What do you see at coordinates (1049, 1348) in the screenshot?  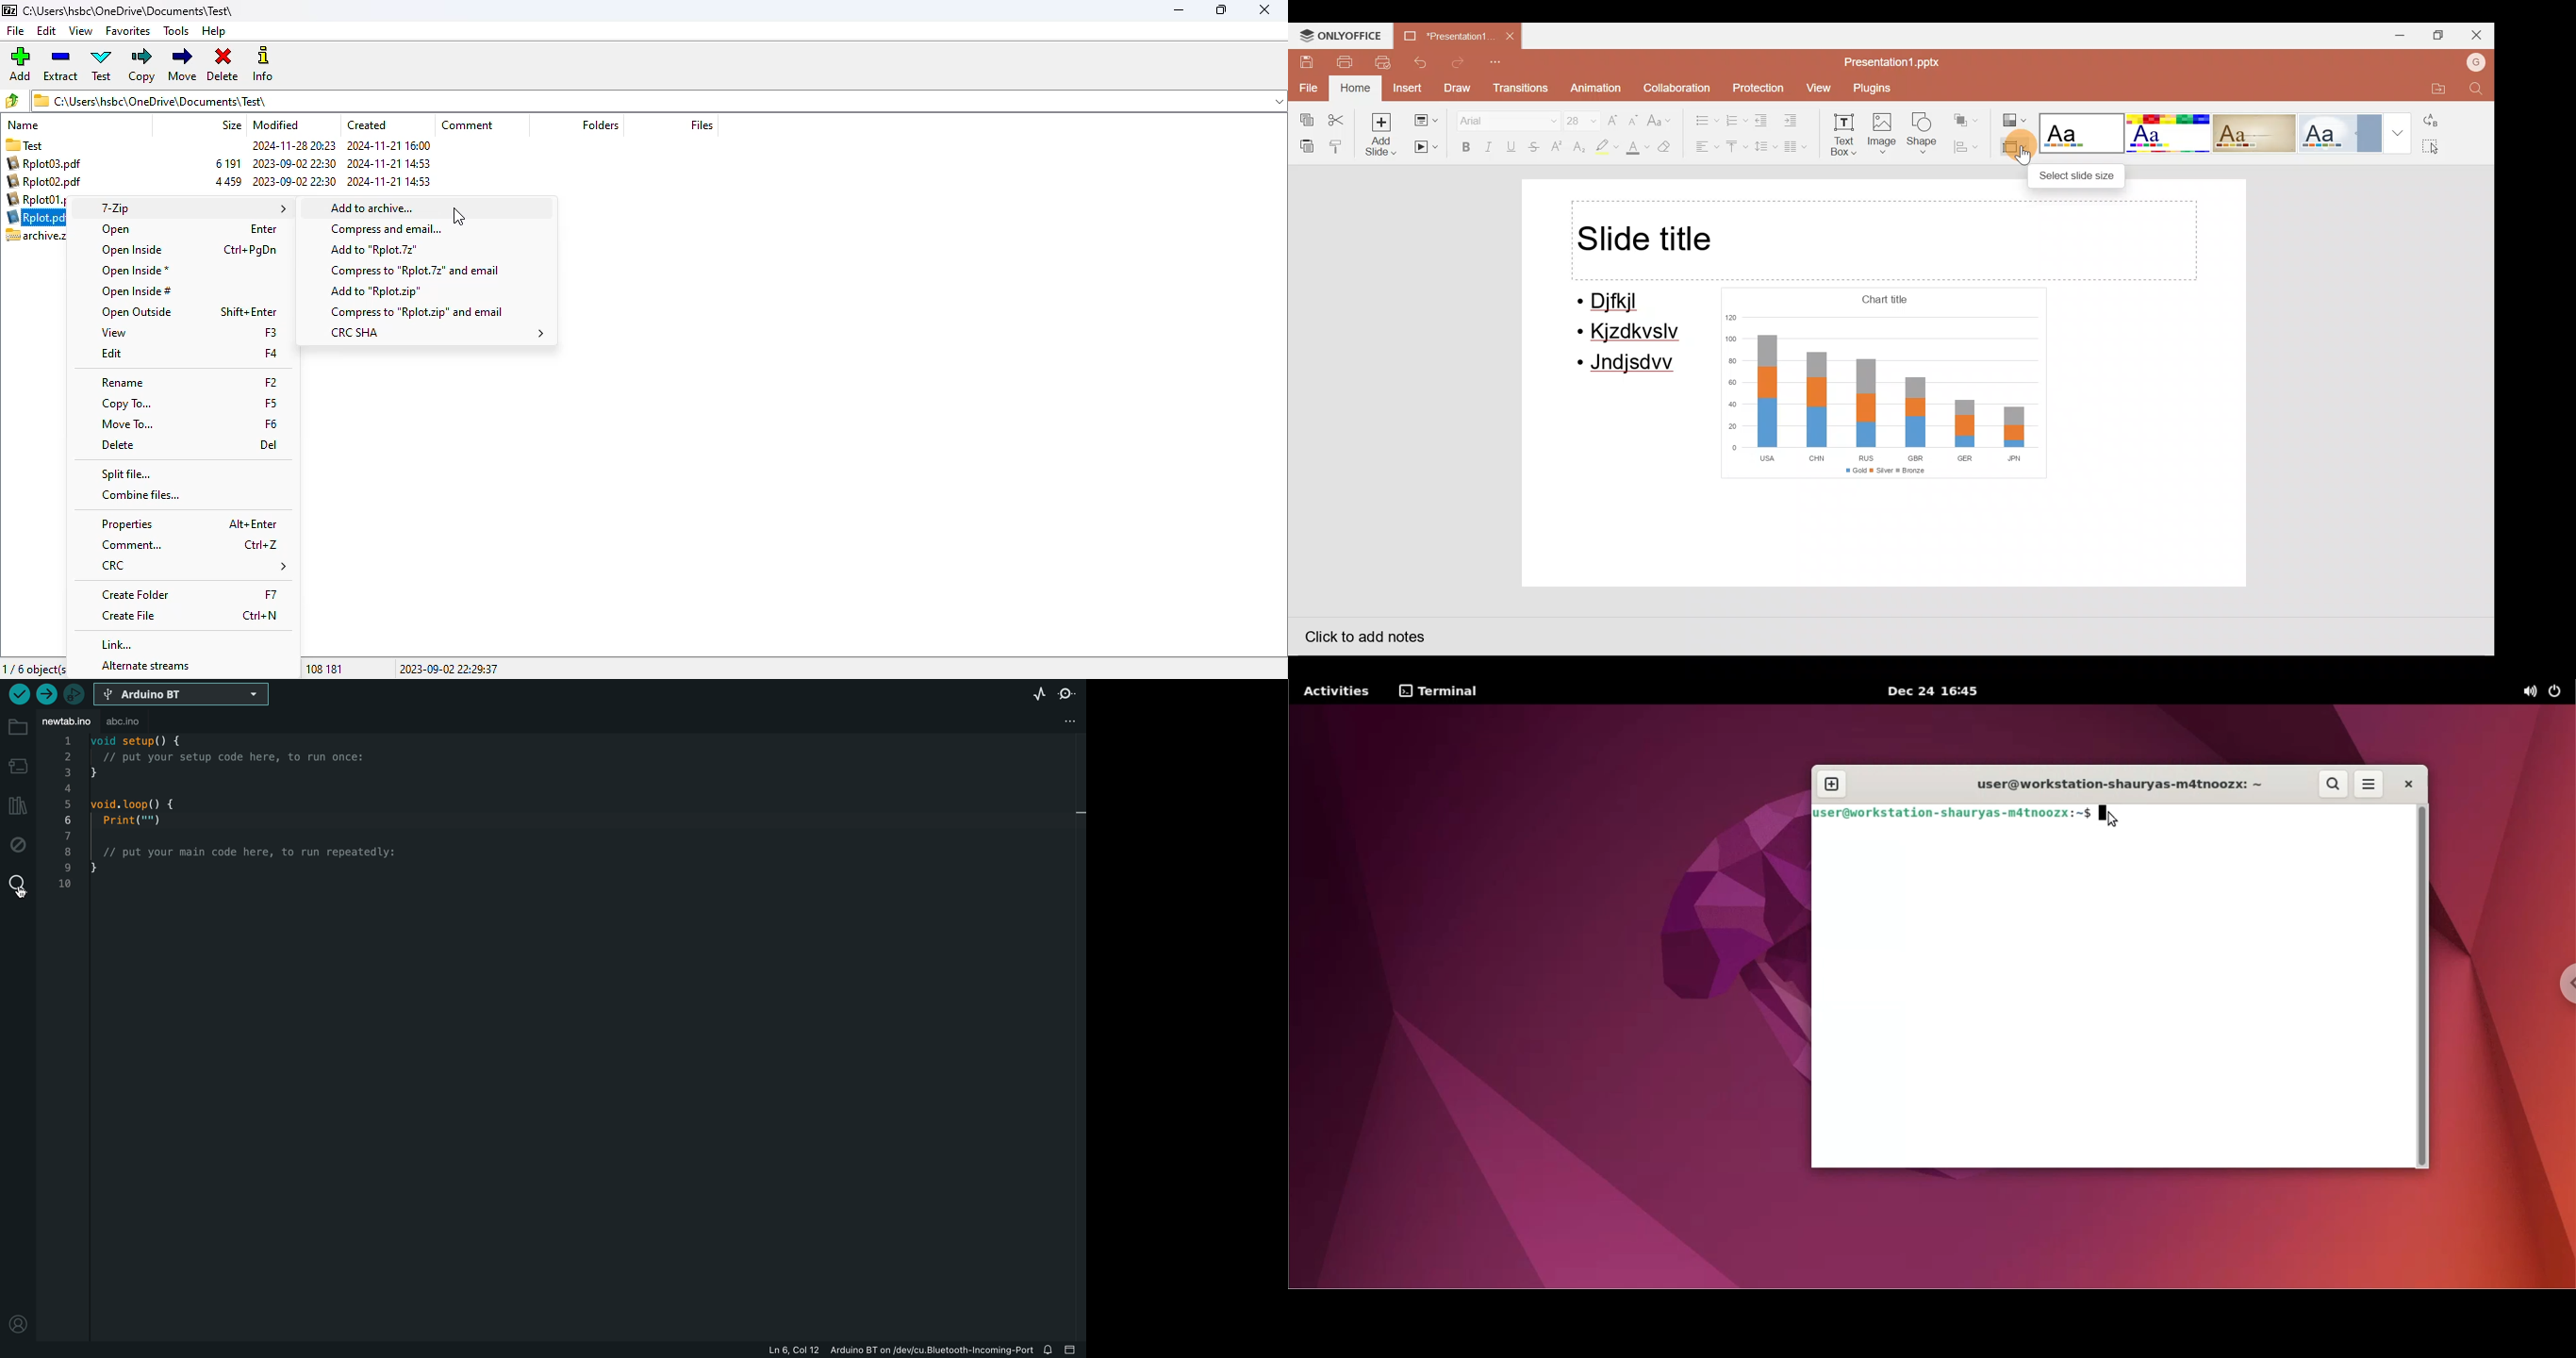 I see `notification` at bounding box center [1049, 1348].